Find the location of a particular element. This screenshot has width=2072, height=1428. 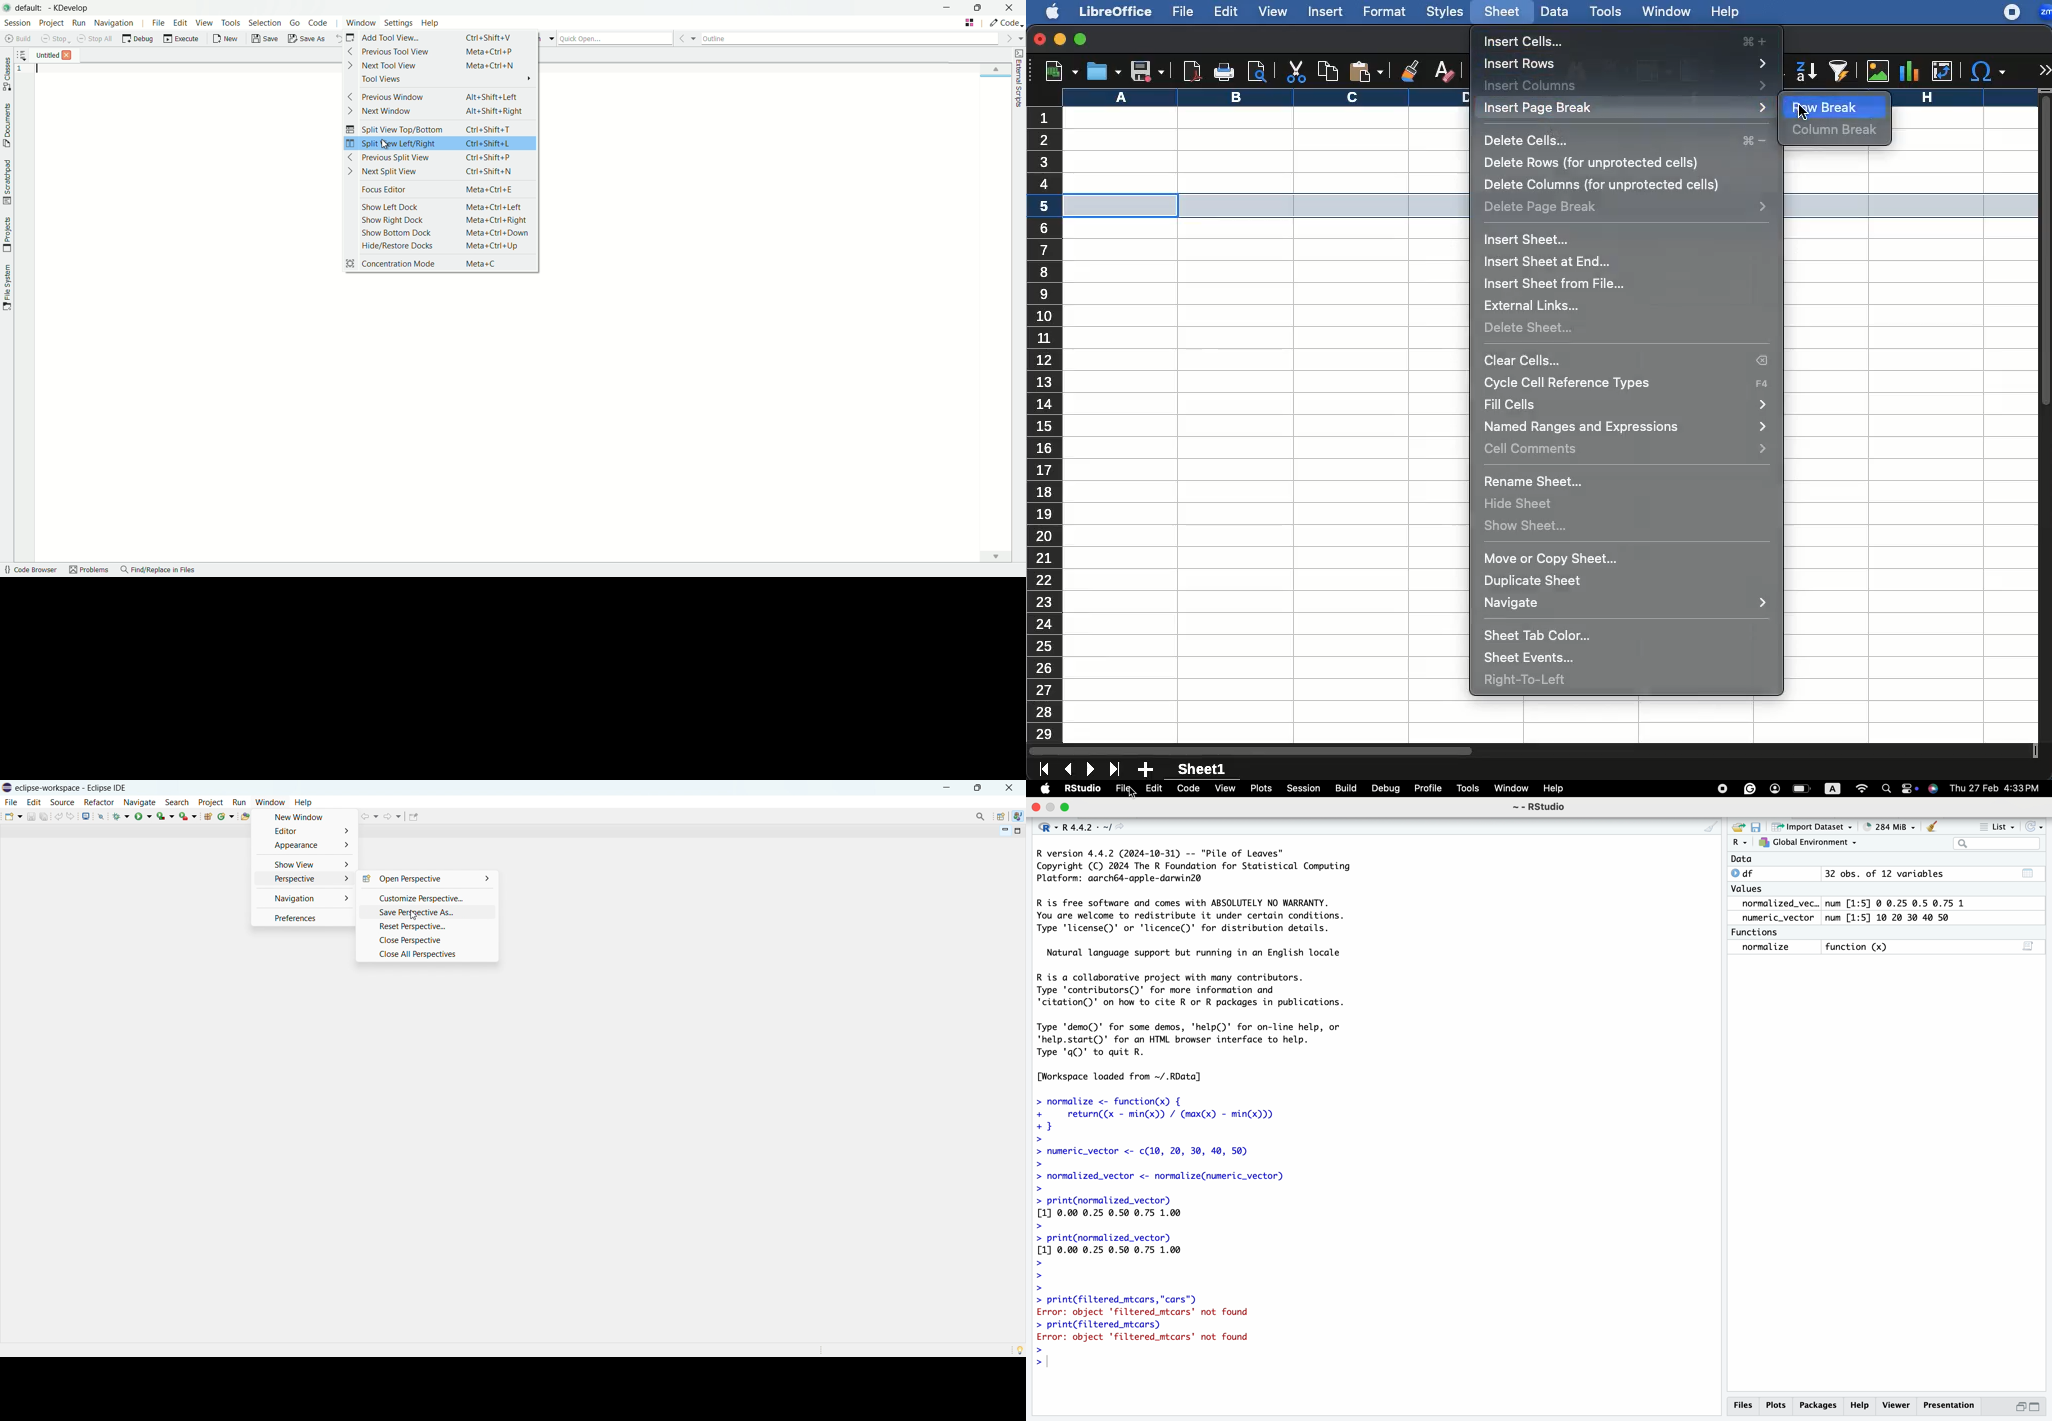

GRAMMERLY is located at coordinates (1750, 788).